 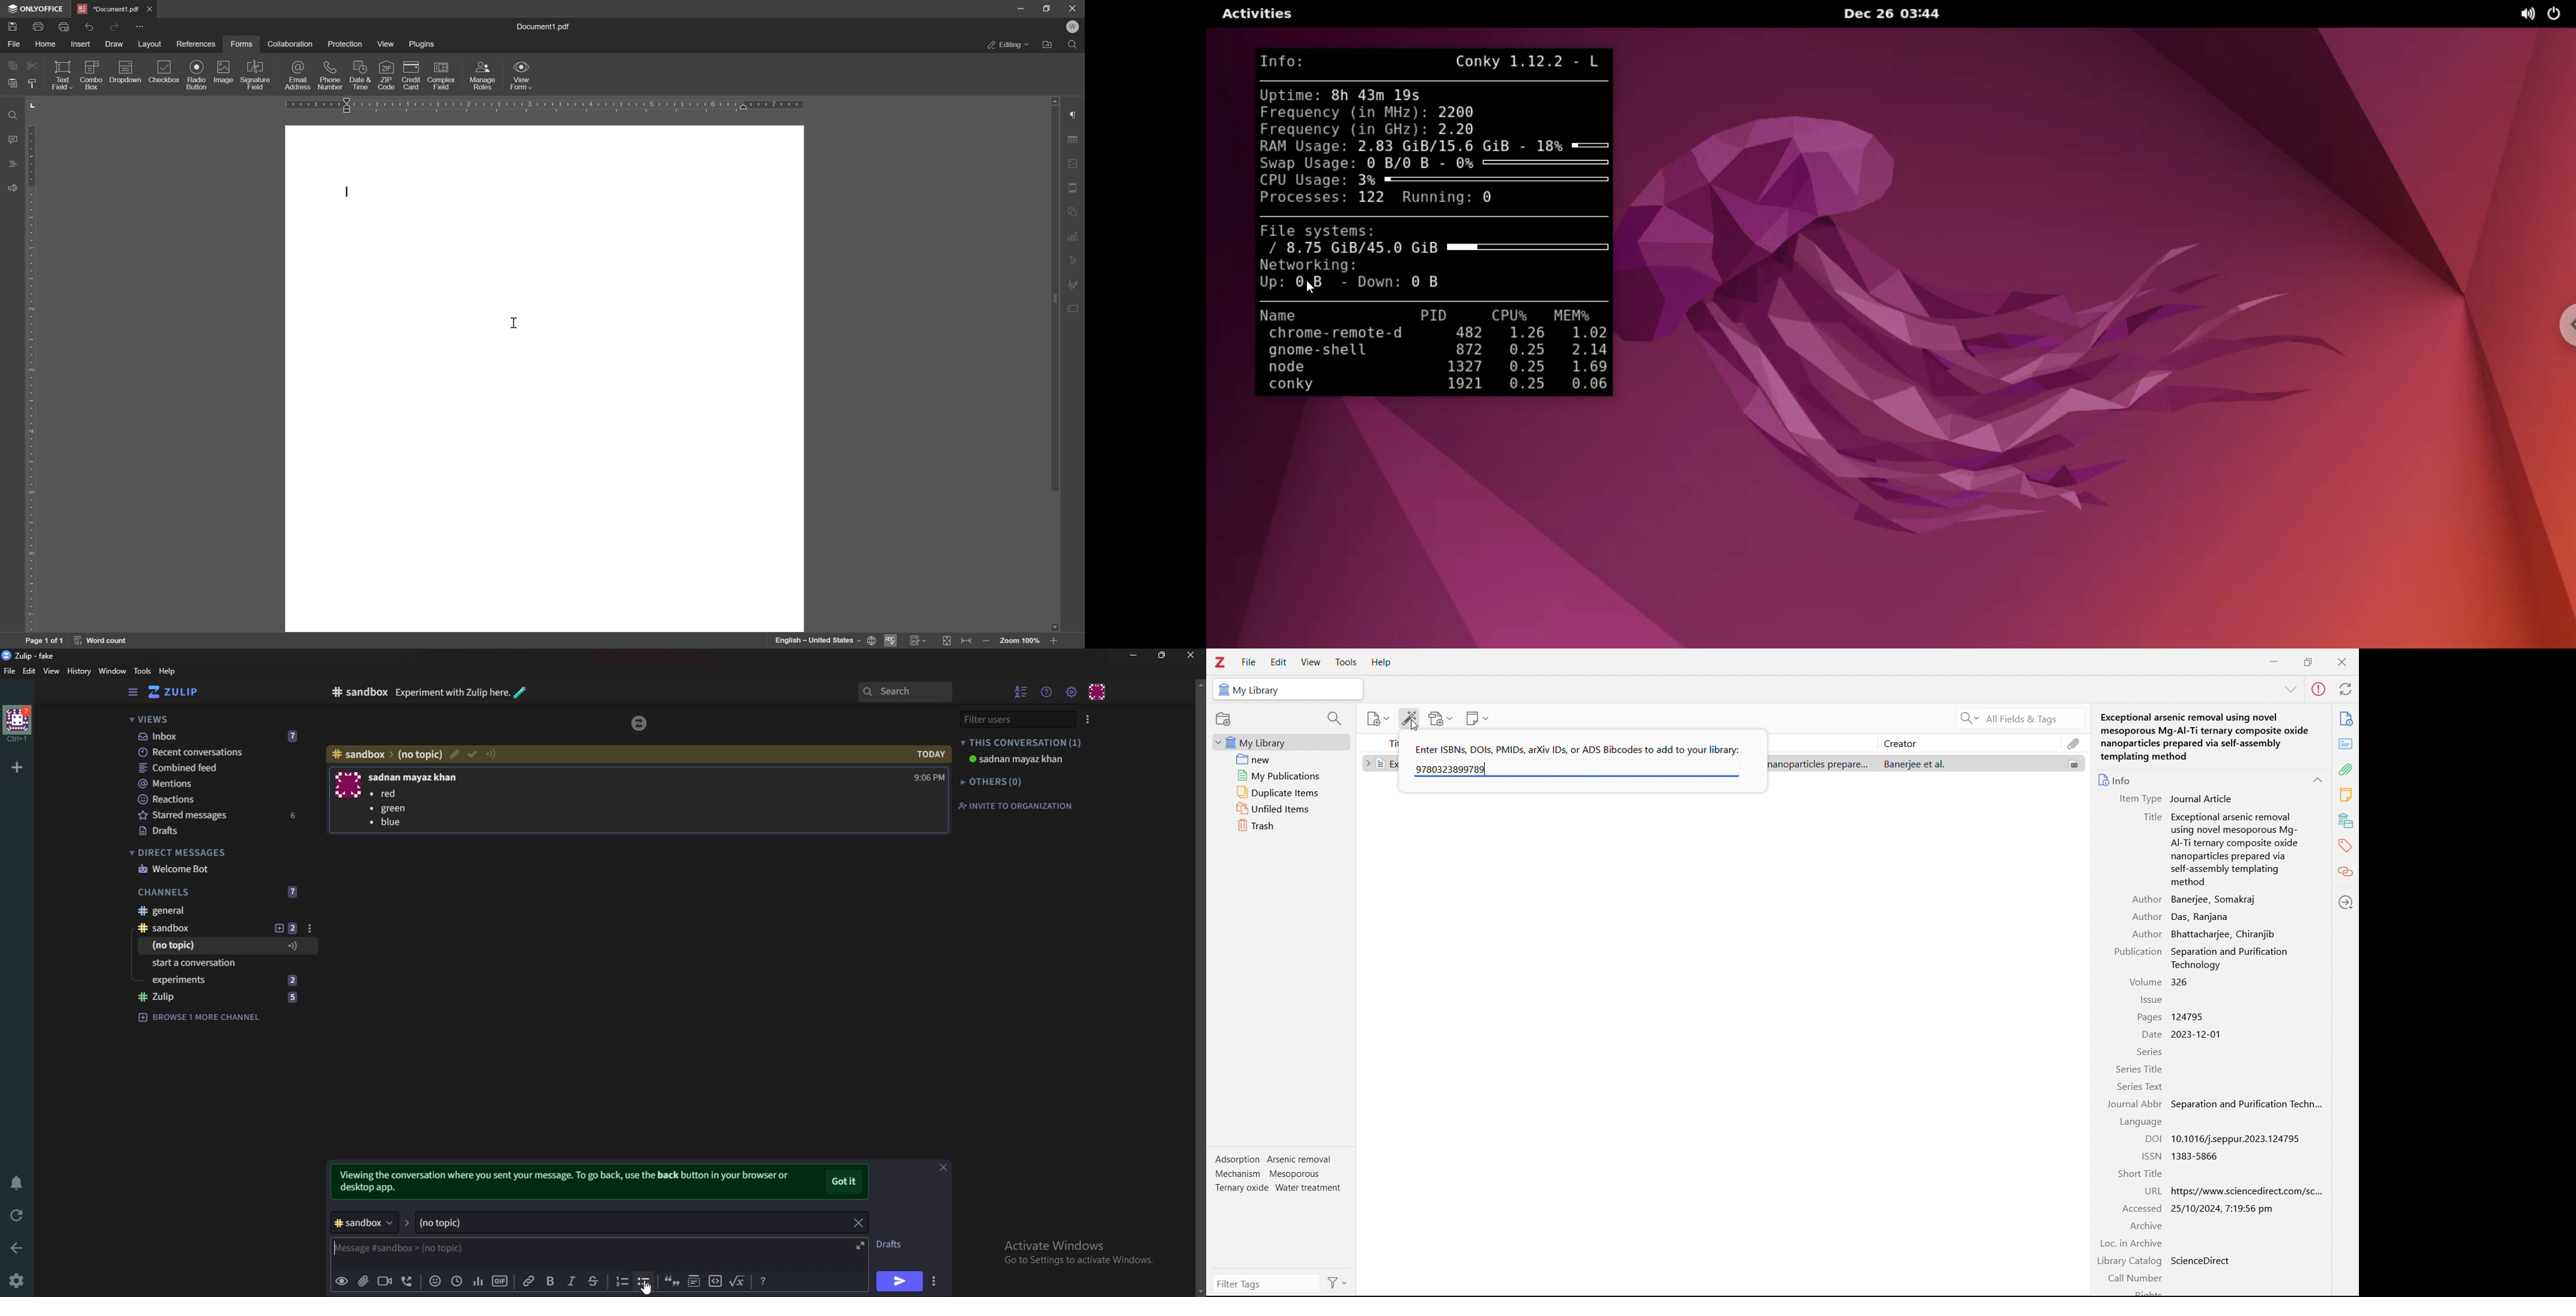 What do you see at coordinates (254, 75) in the screenshot?
I see `signature field` at bounding box center [254, 75].